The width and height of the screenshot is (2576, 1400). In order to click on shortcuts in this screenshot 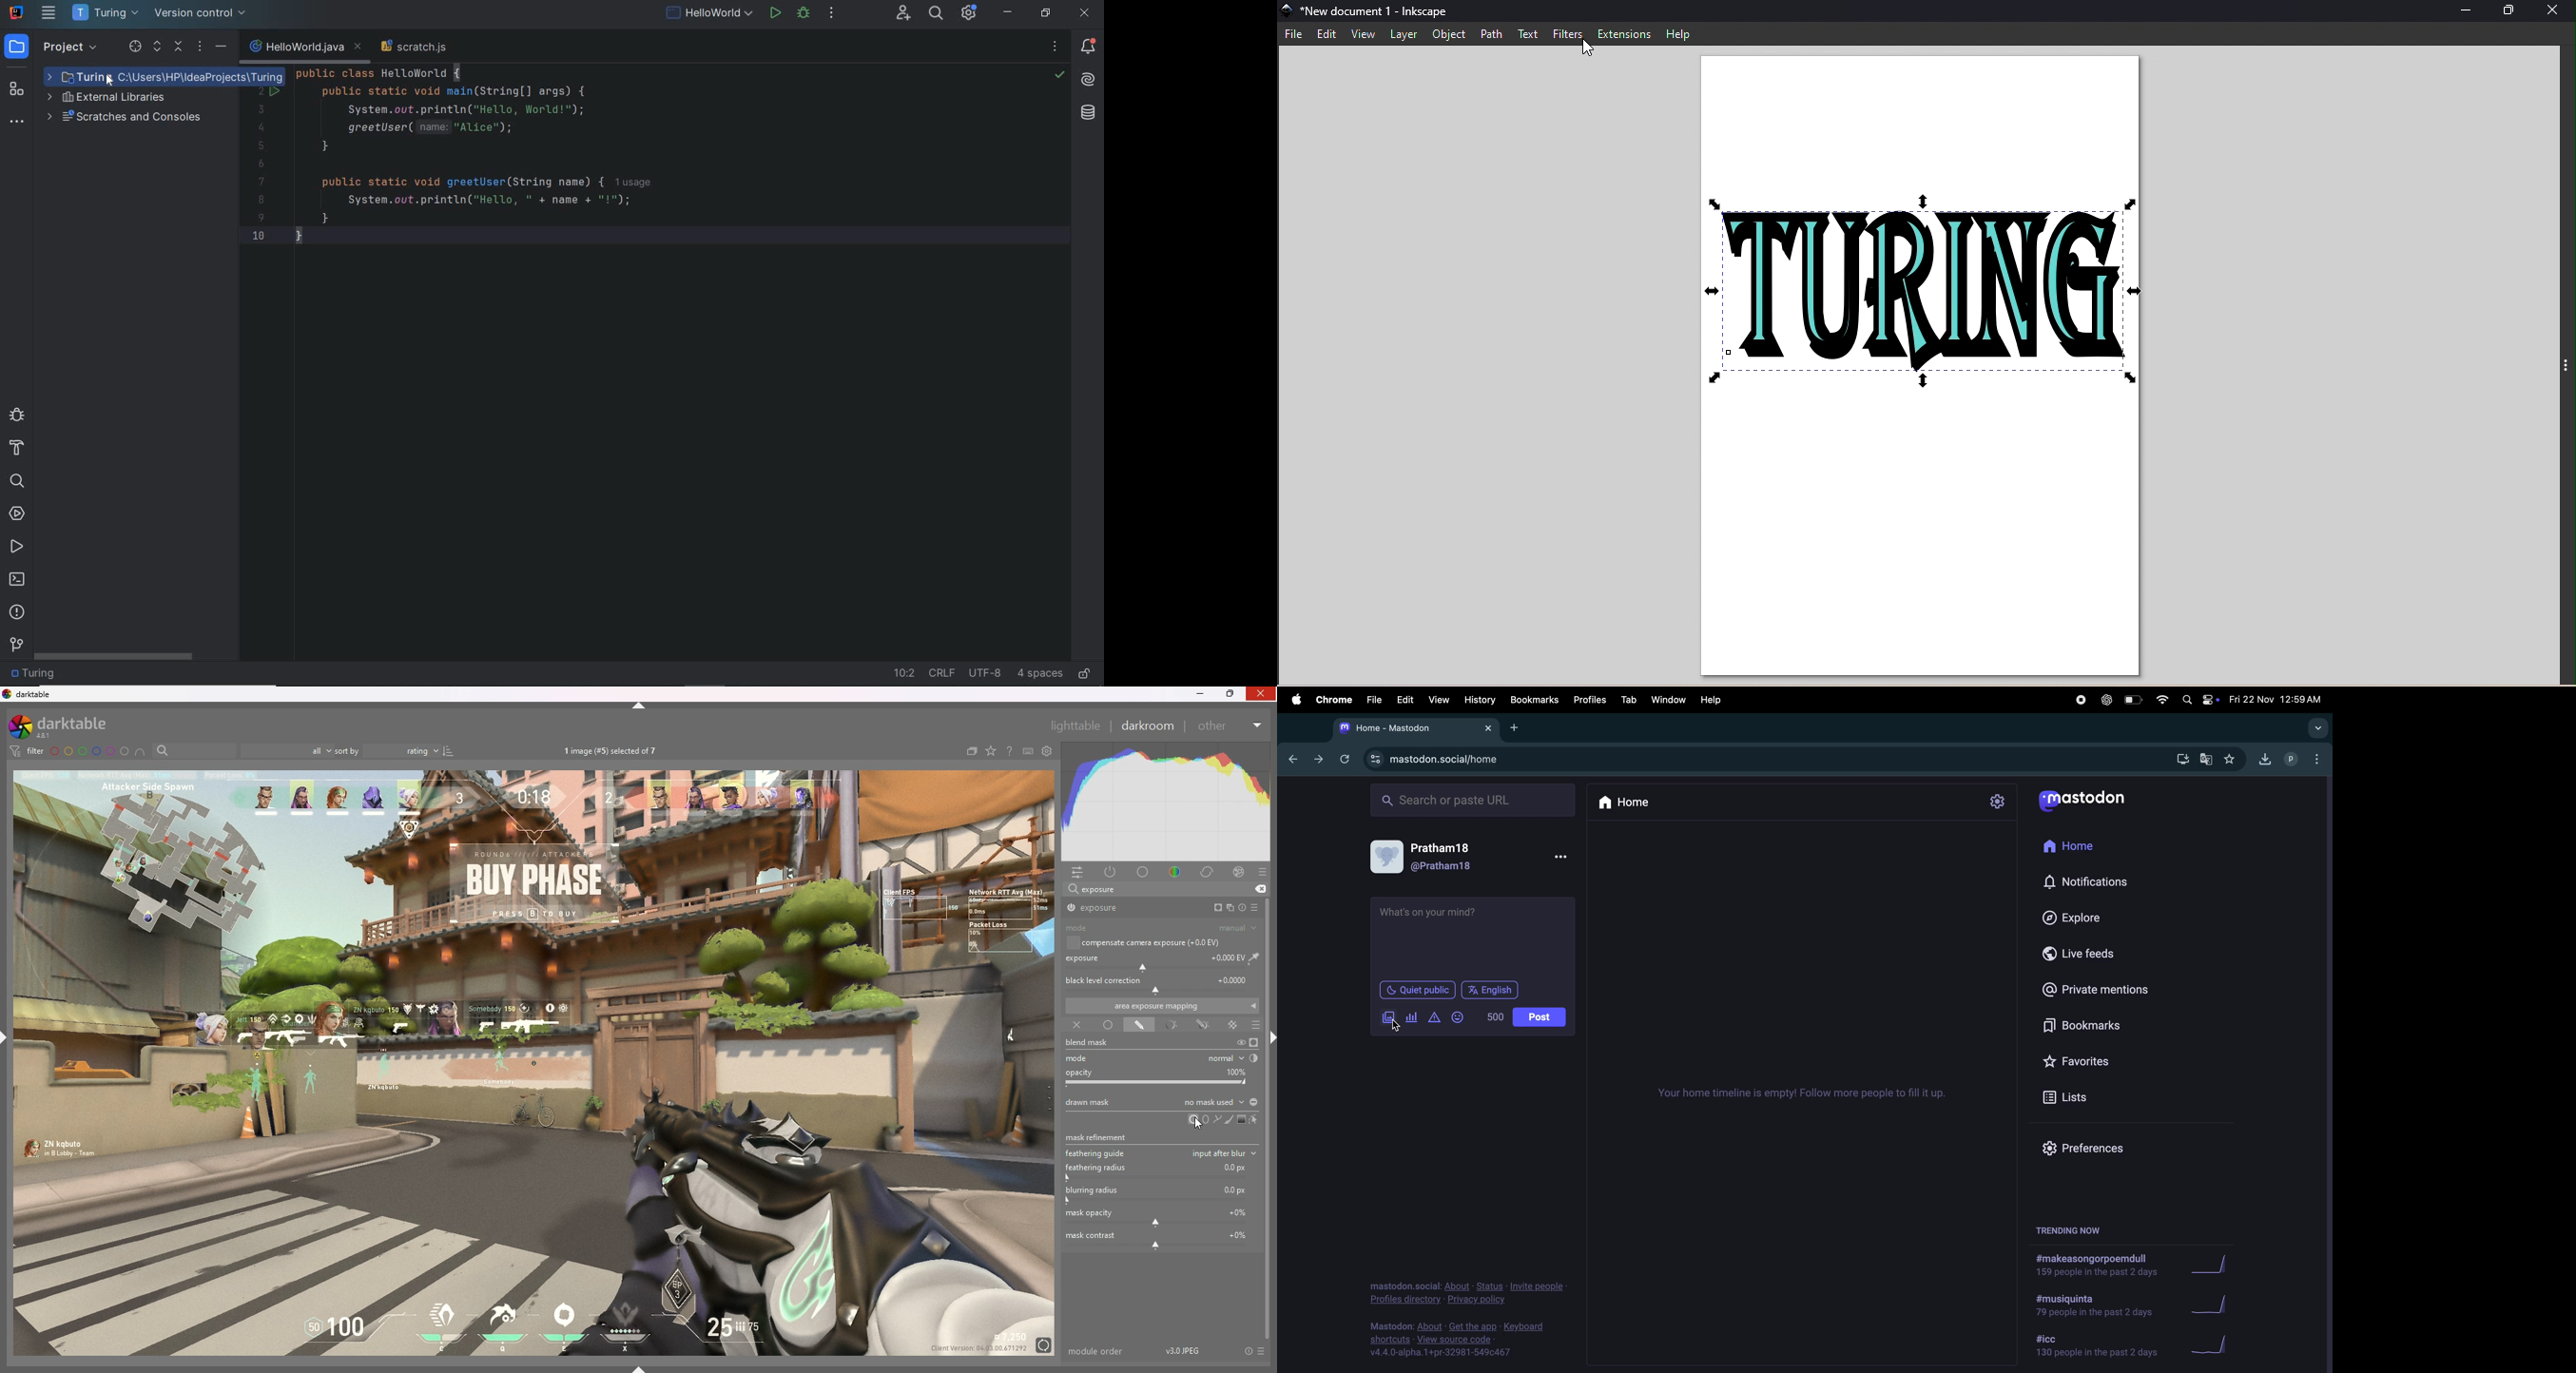, I will do `click(1390, 1339)`.